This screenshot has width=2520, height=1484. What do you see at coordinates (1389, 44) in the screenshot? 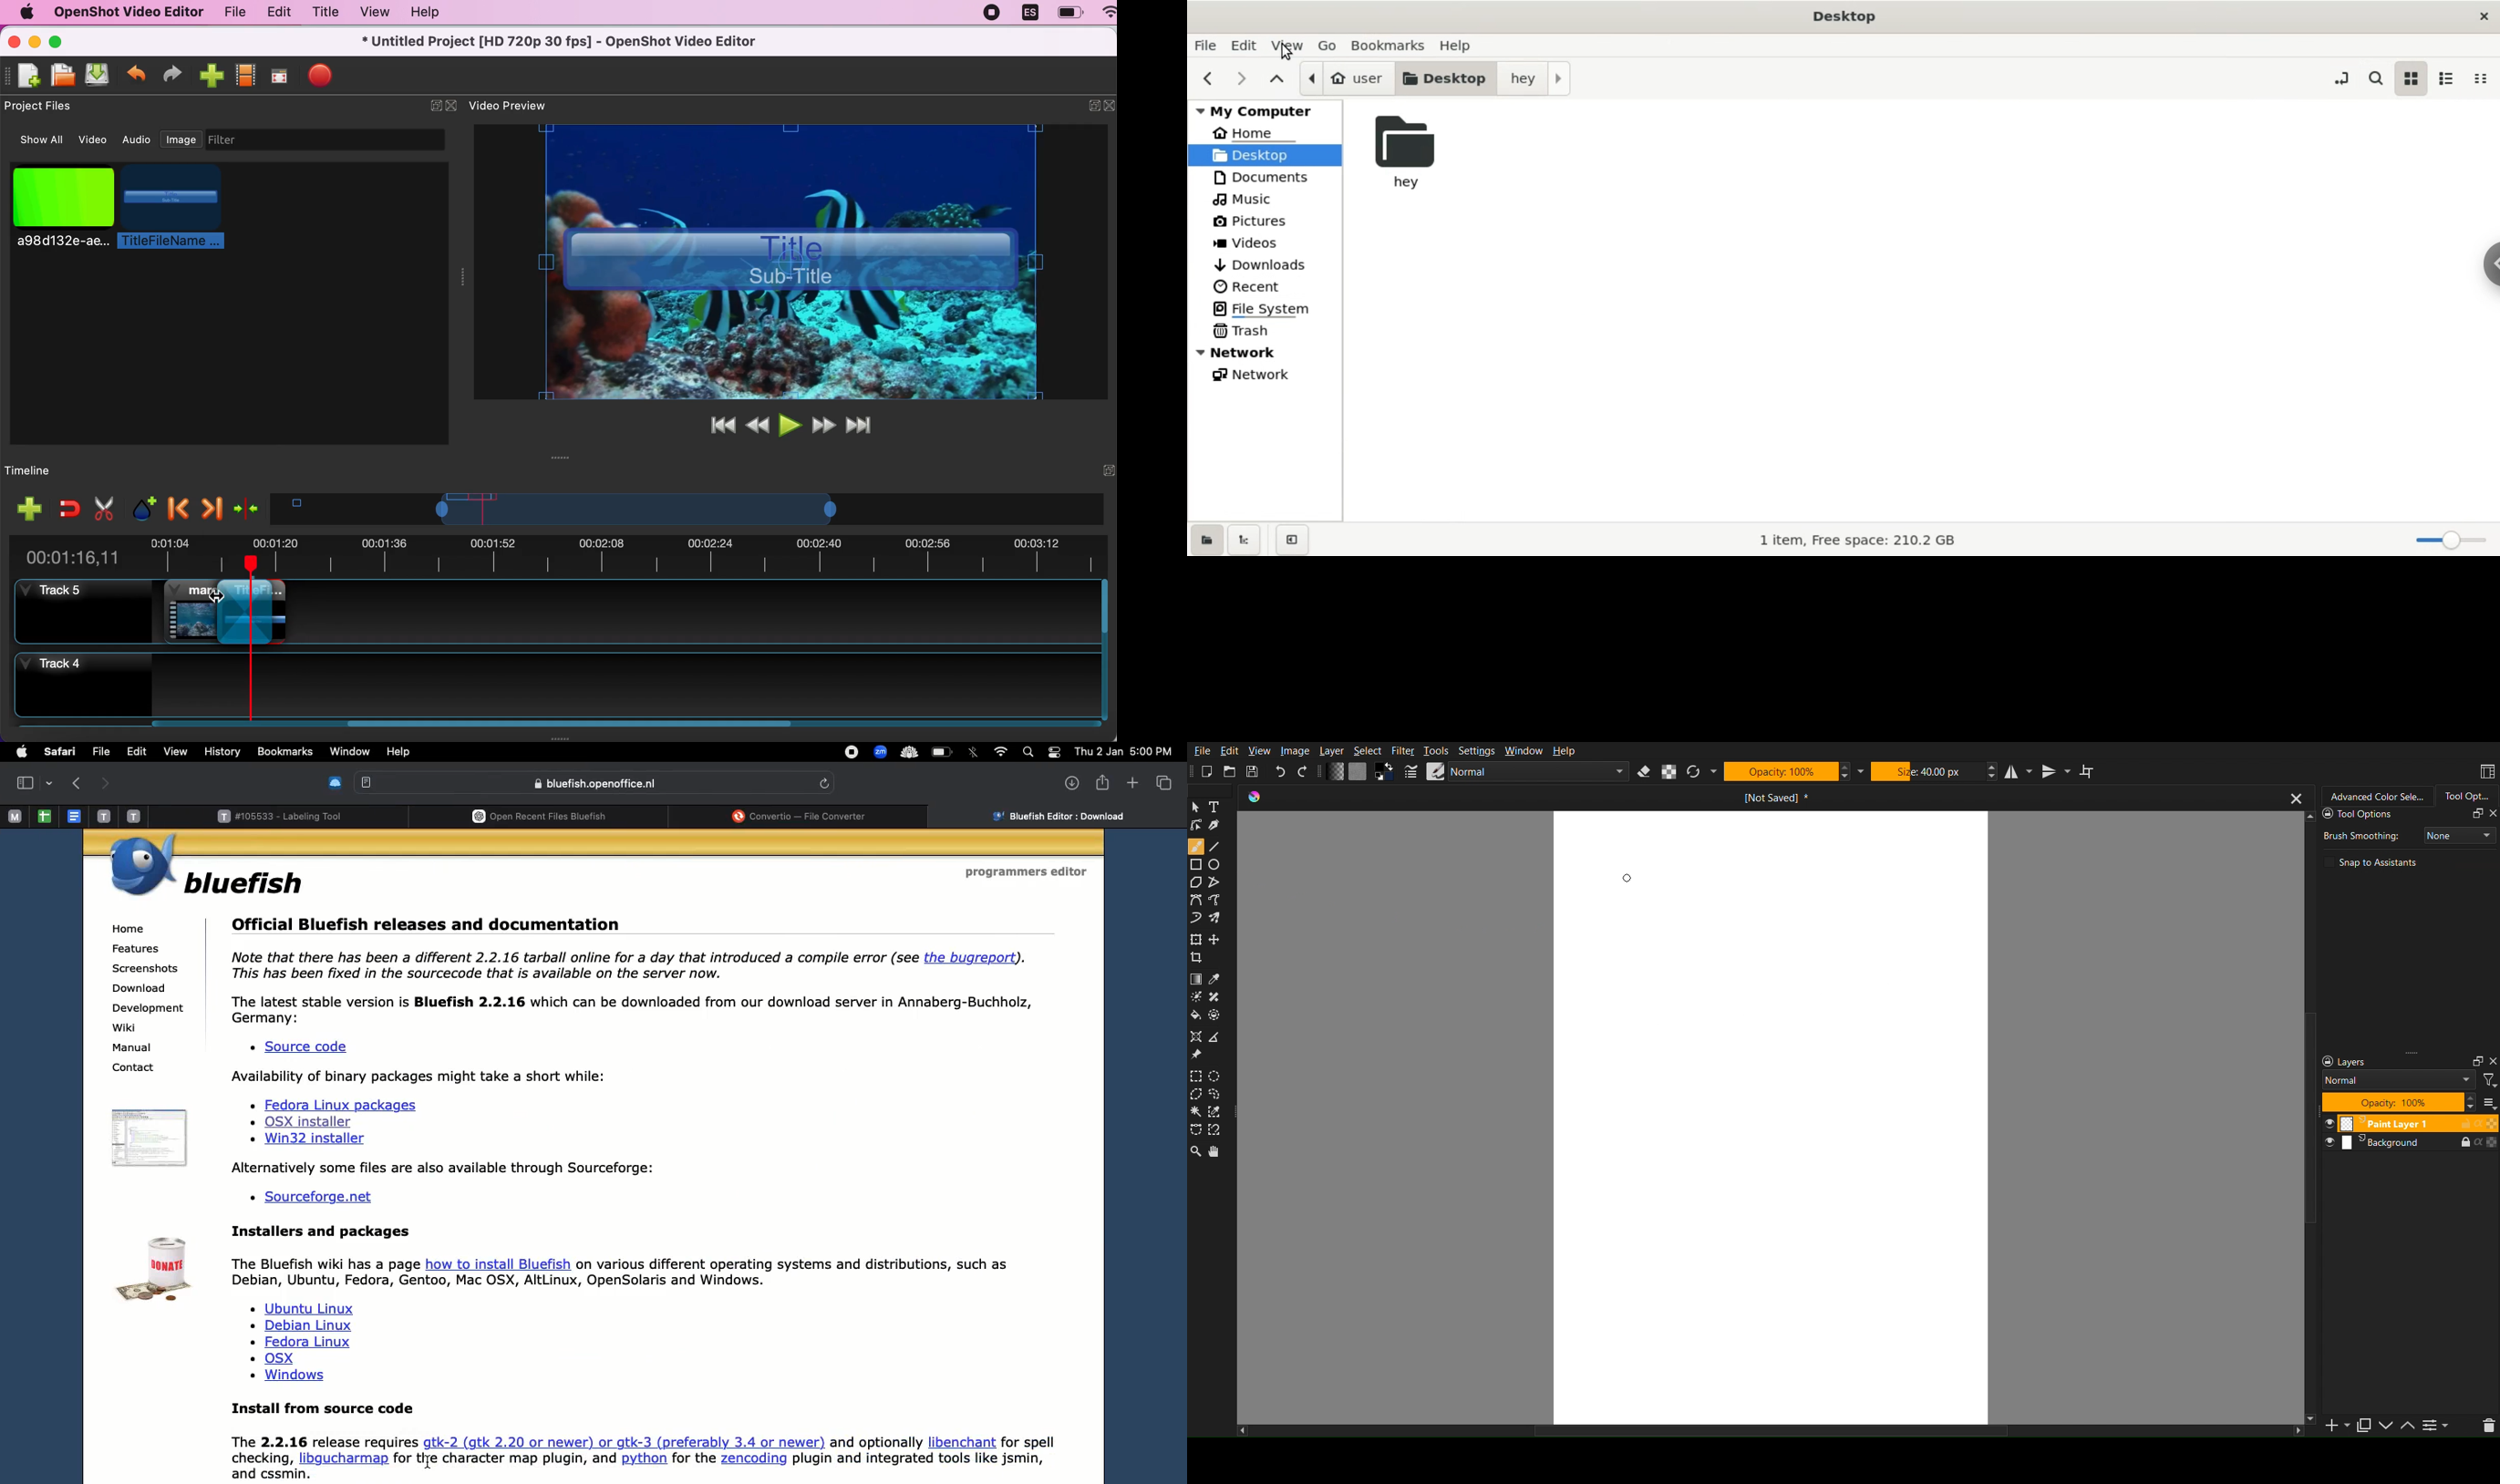
I see `bookmarks` at bounding box center [1389, 44].